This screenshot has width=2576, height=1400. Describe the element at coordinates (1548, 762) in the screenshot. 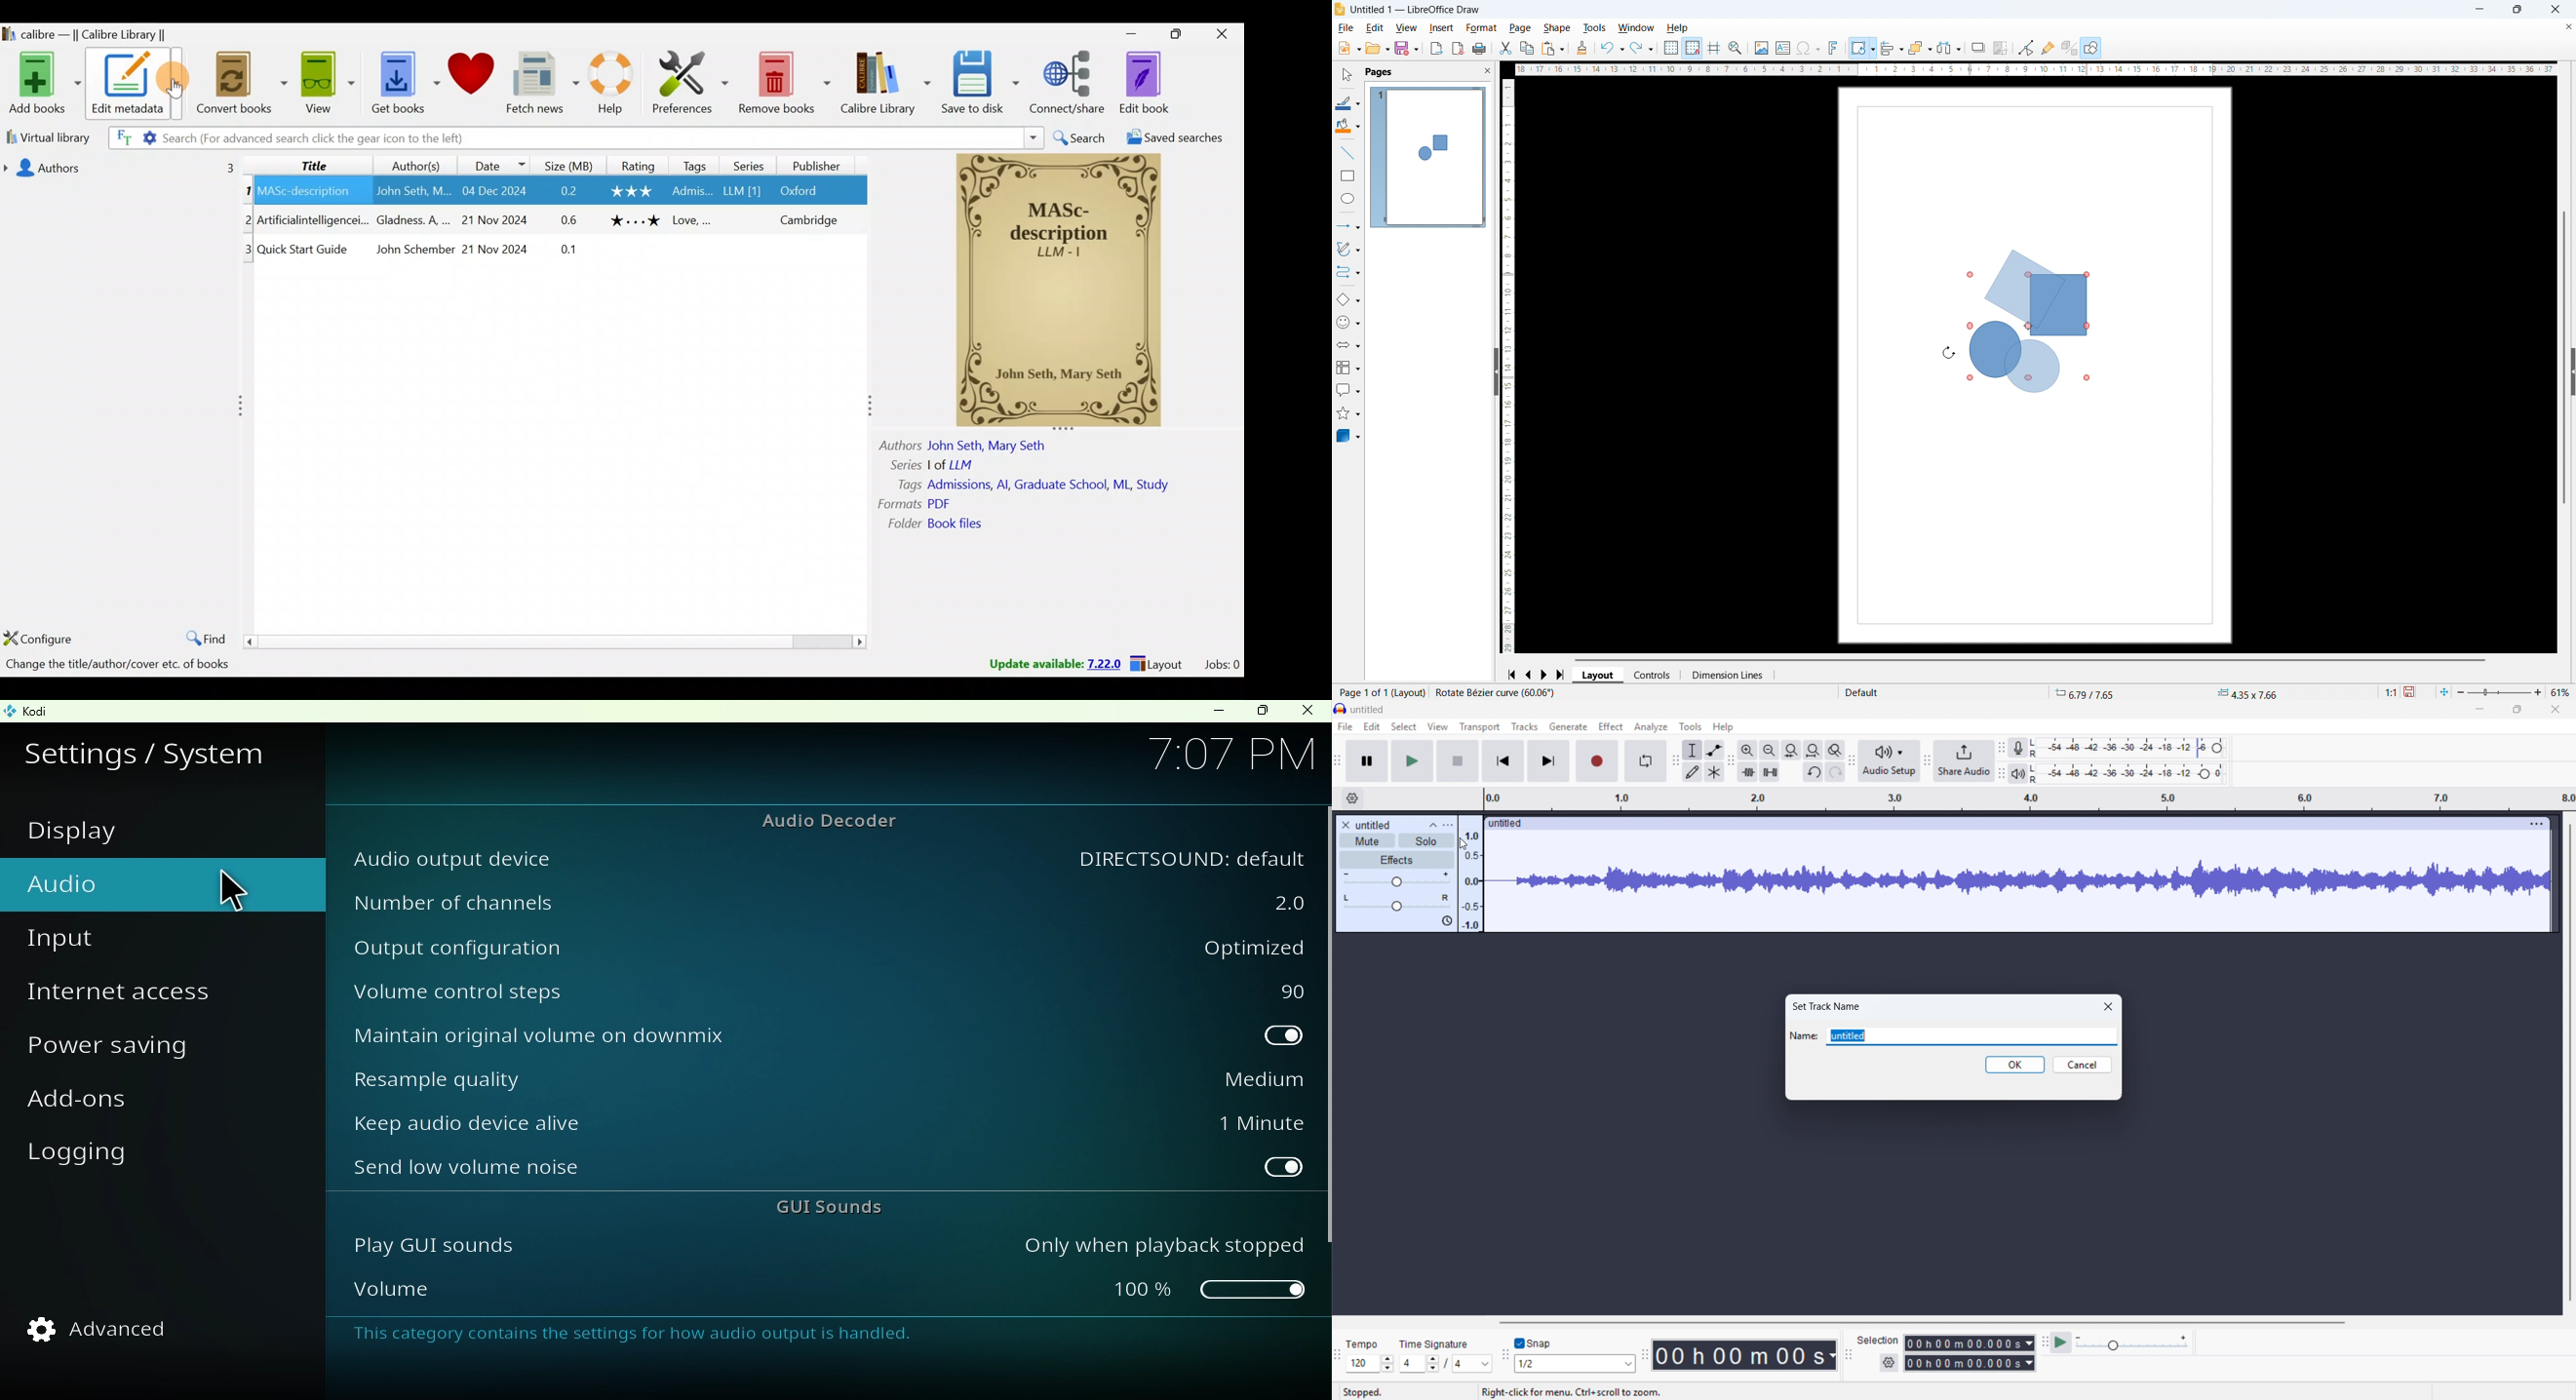

I see `Skip to end ` at that location.